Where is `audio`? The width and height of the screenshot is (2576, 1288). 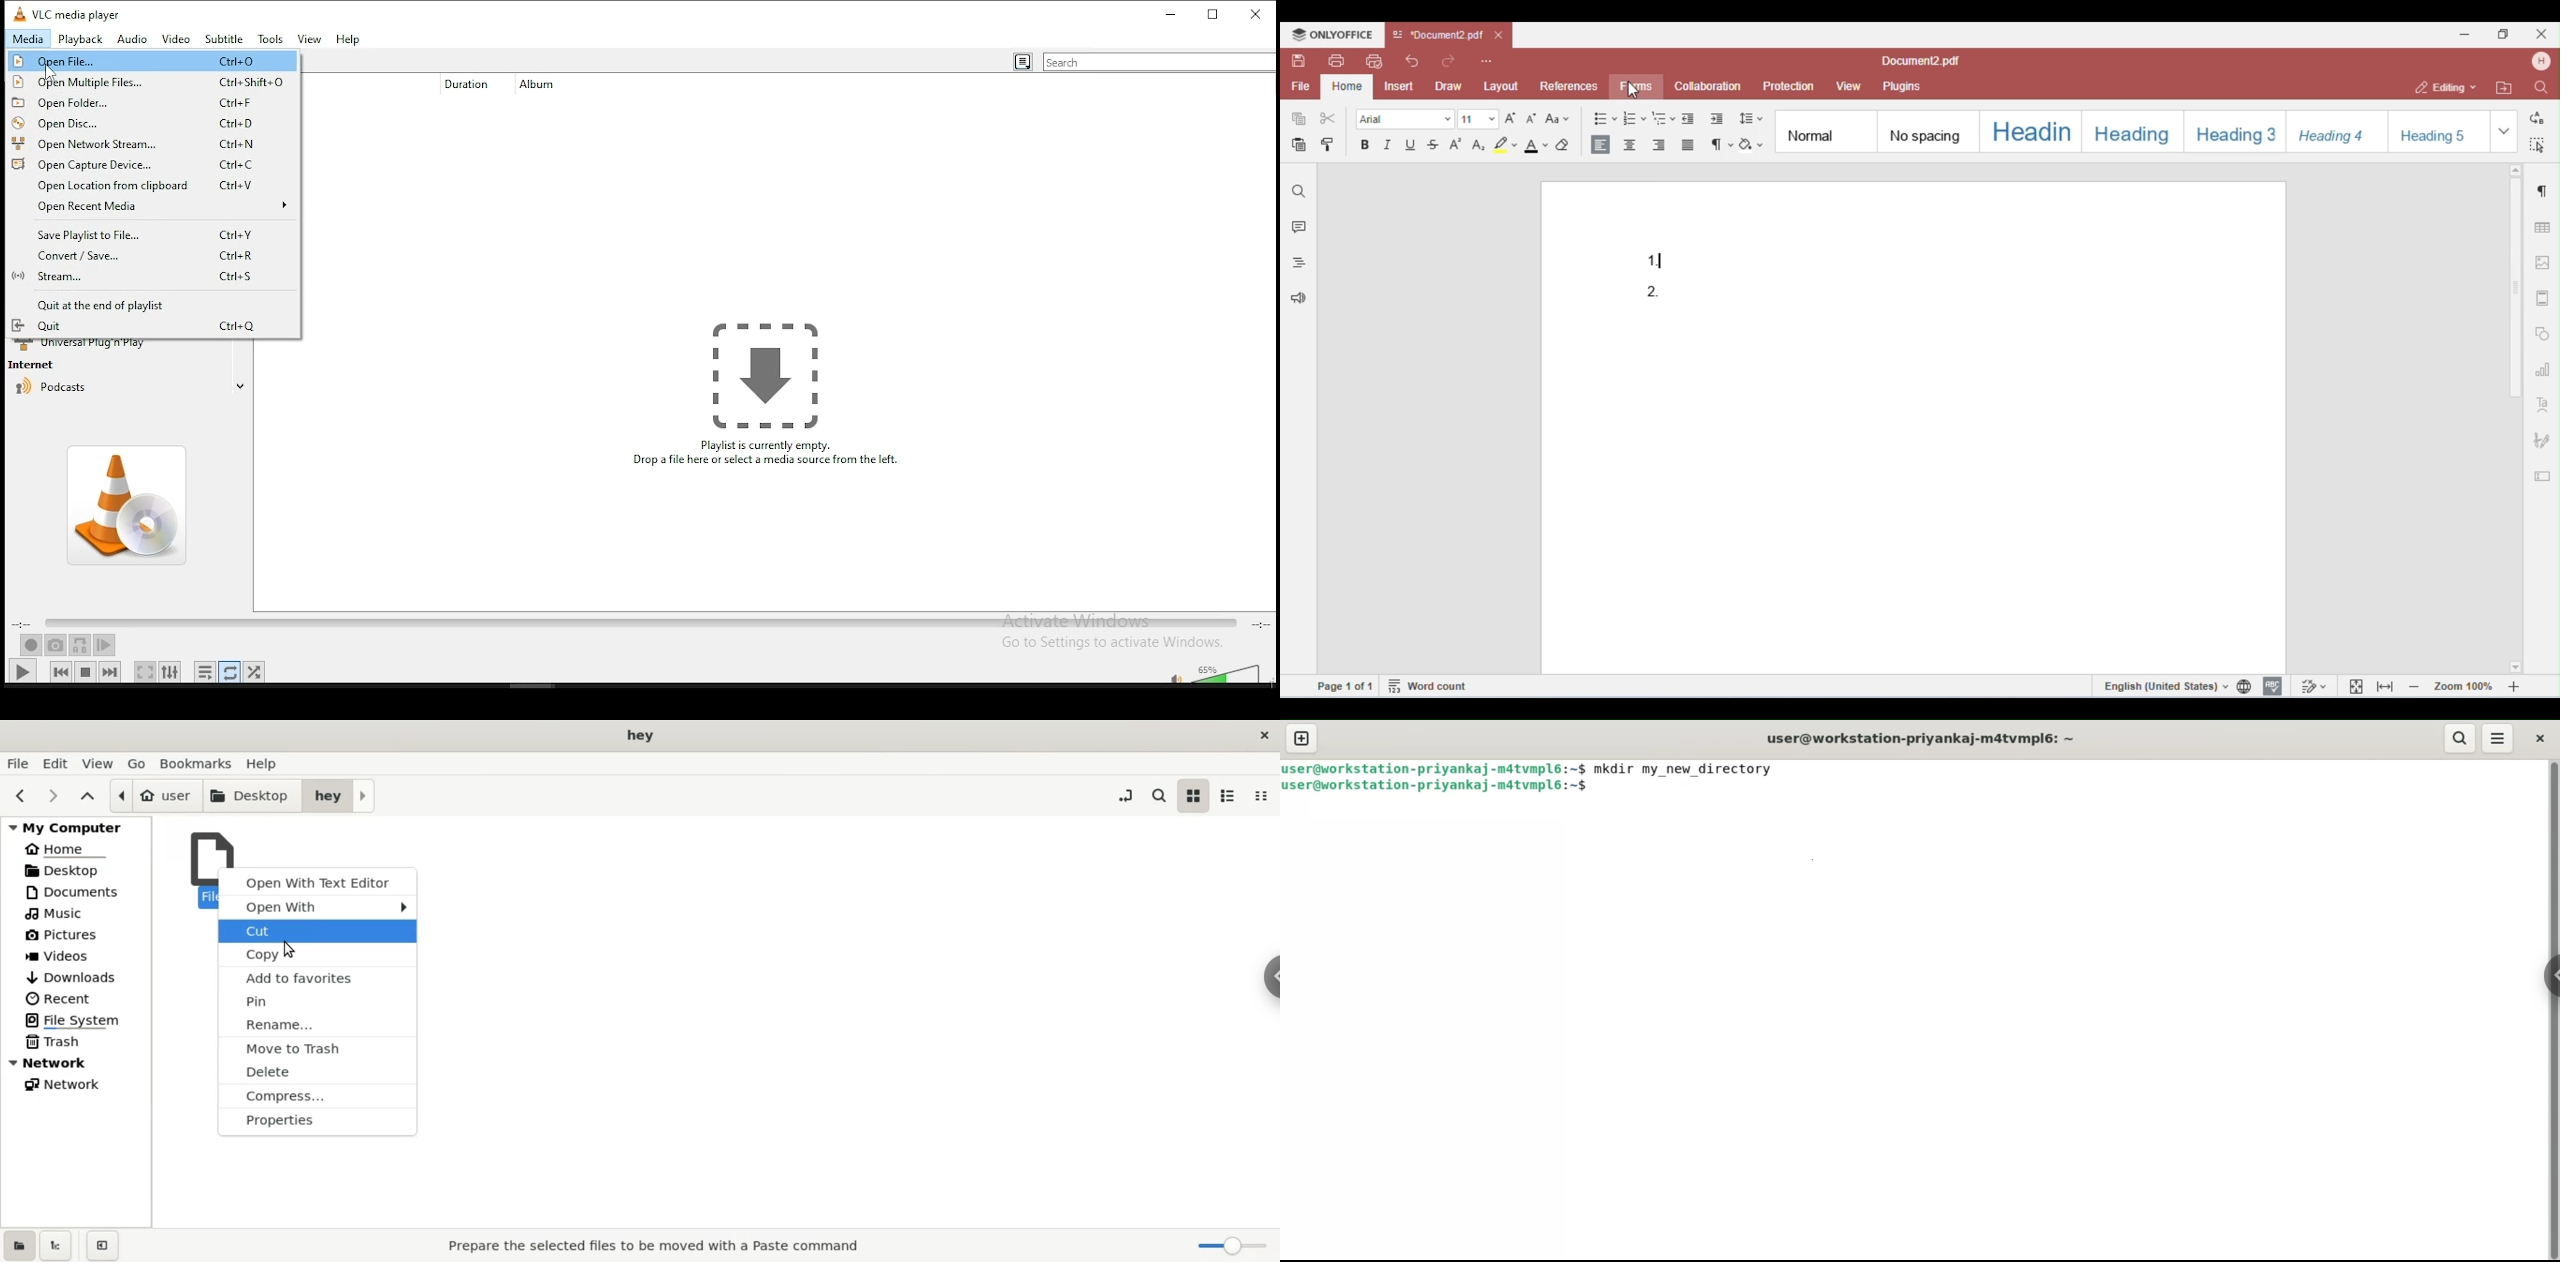
audio is located at coordinates (135, 39).